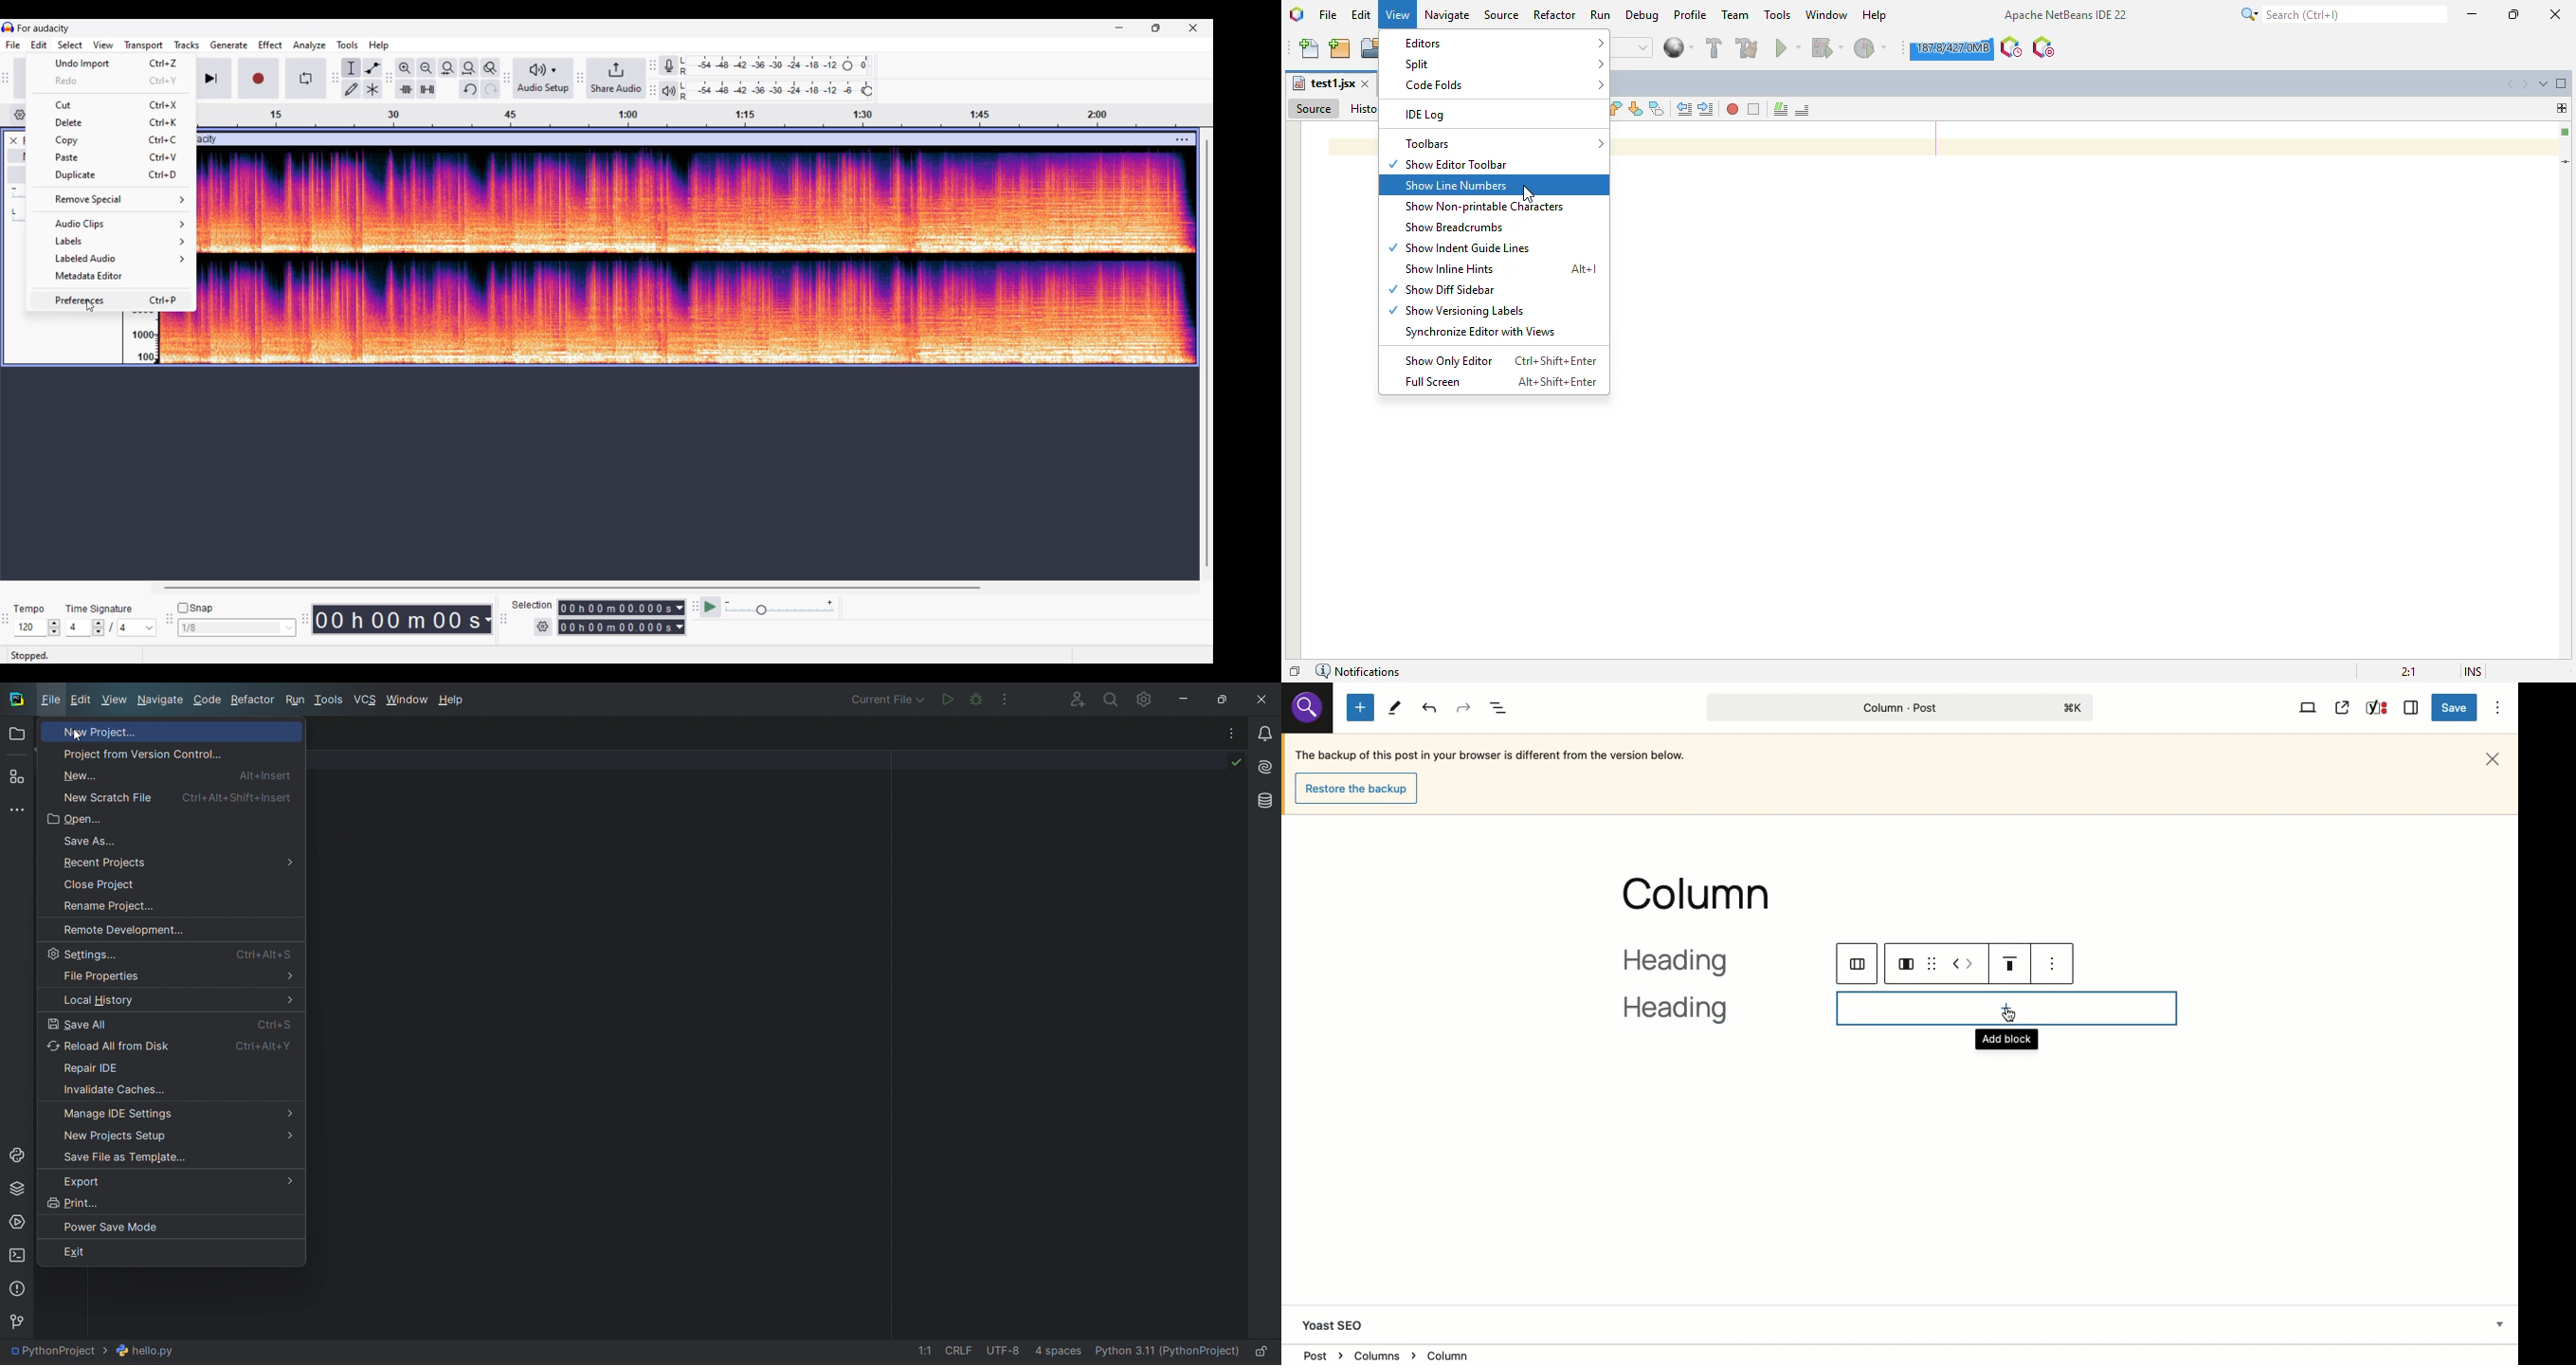 The image size is (2576, 1372). Describe the element at coordinates (1854, 962) in the screenshot. I see `columns` at that location.